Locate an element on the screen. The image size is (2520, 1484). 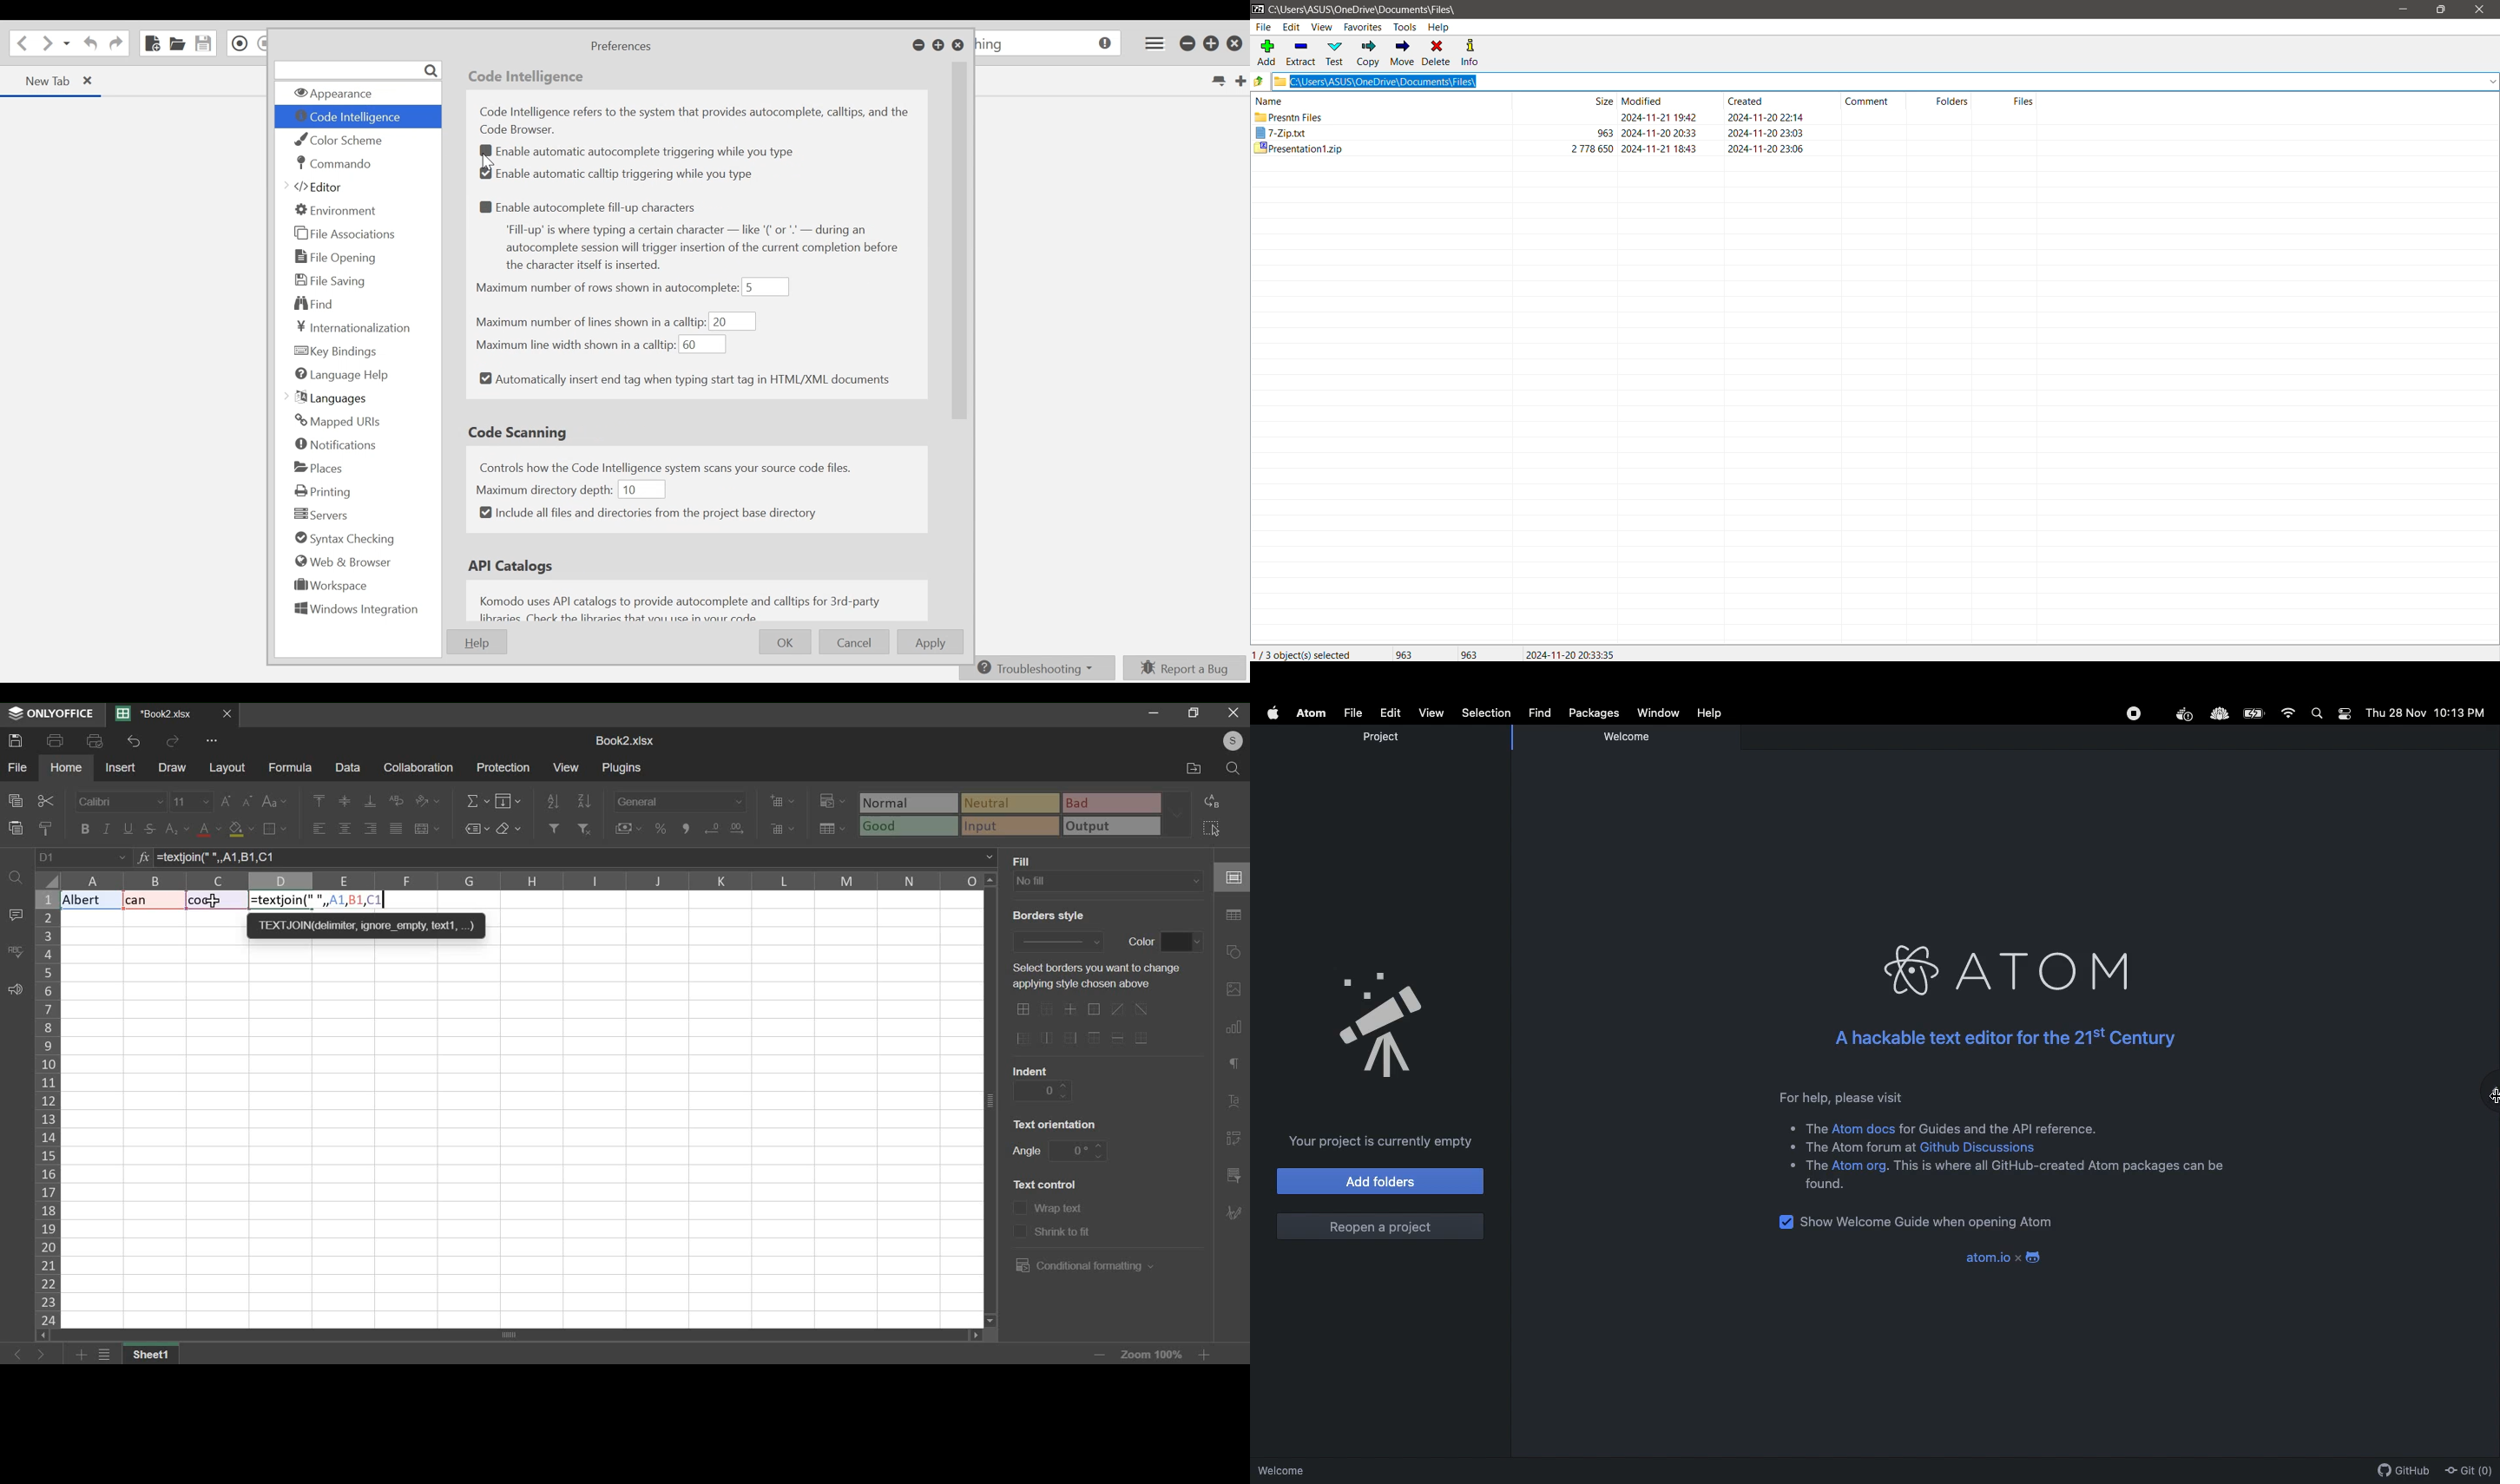
percentage is located at coordinates (660, 829).